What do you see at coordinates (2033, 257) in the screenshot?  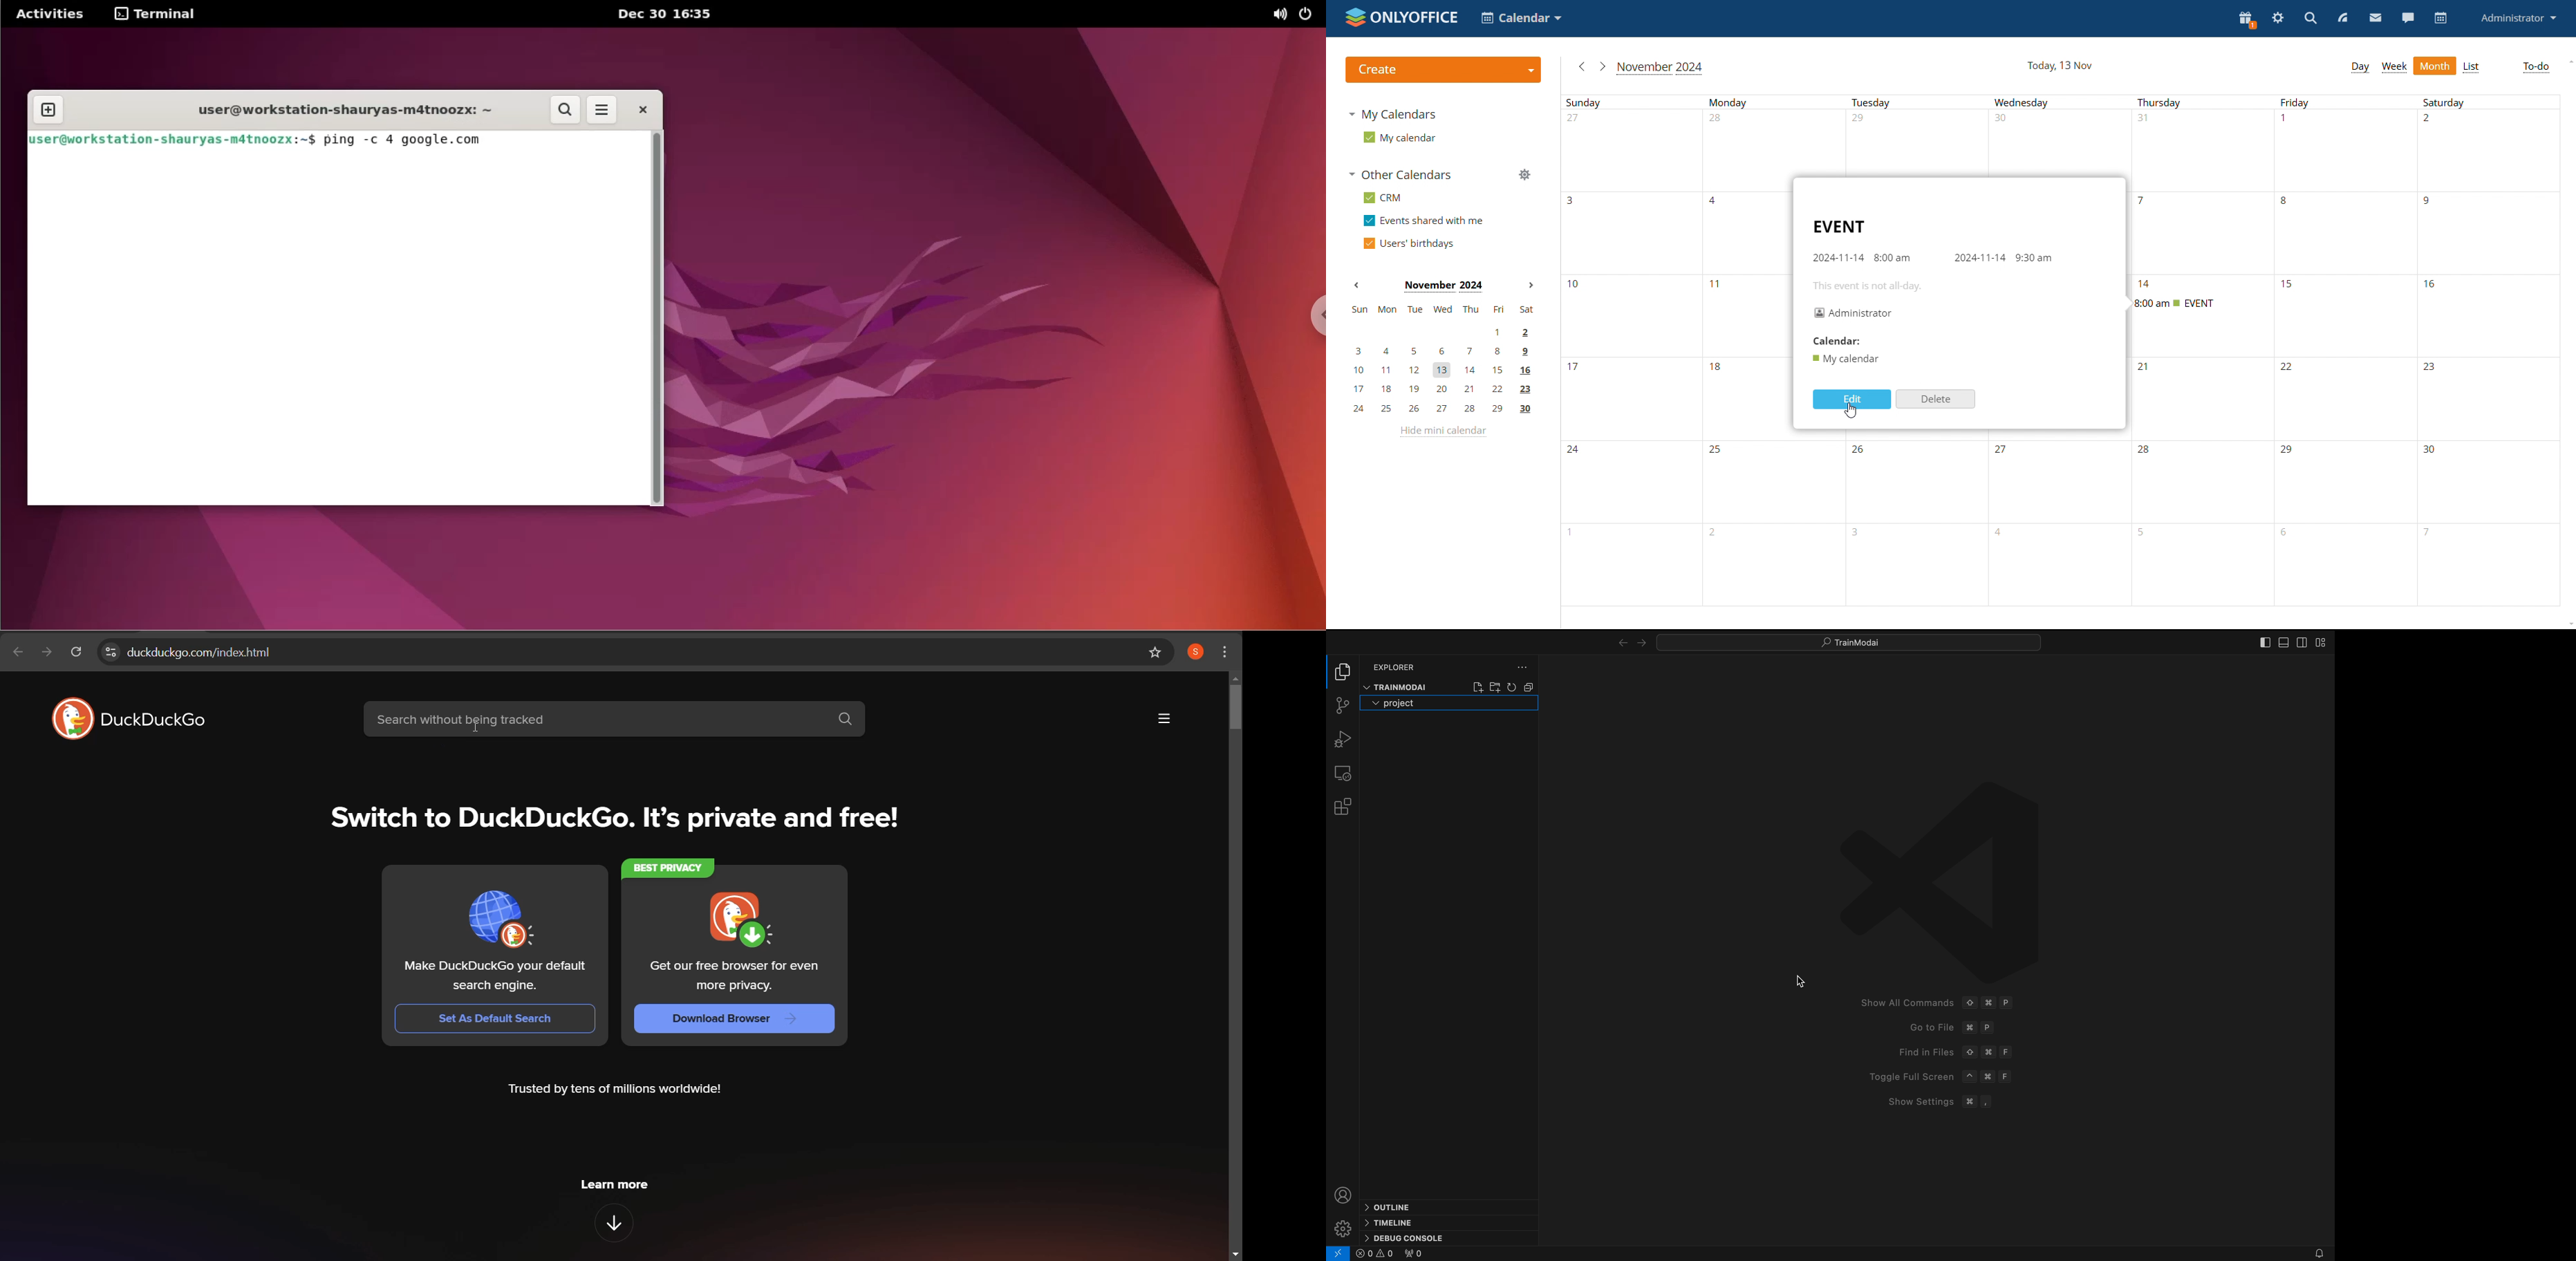 I see `end time` at bounding box center [2033, 257].